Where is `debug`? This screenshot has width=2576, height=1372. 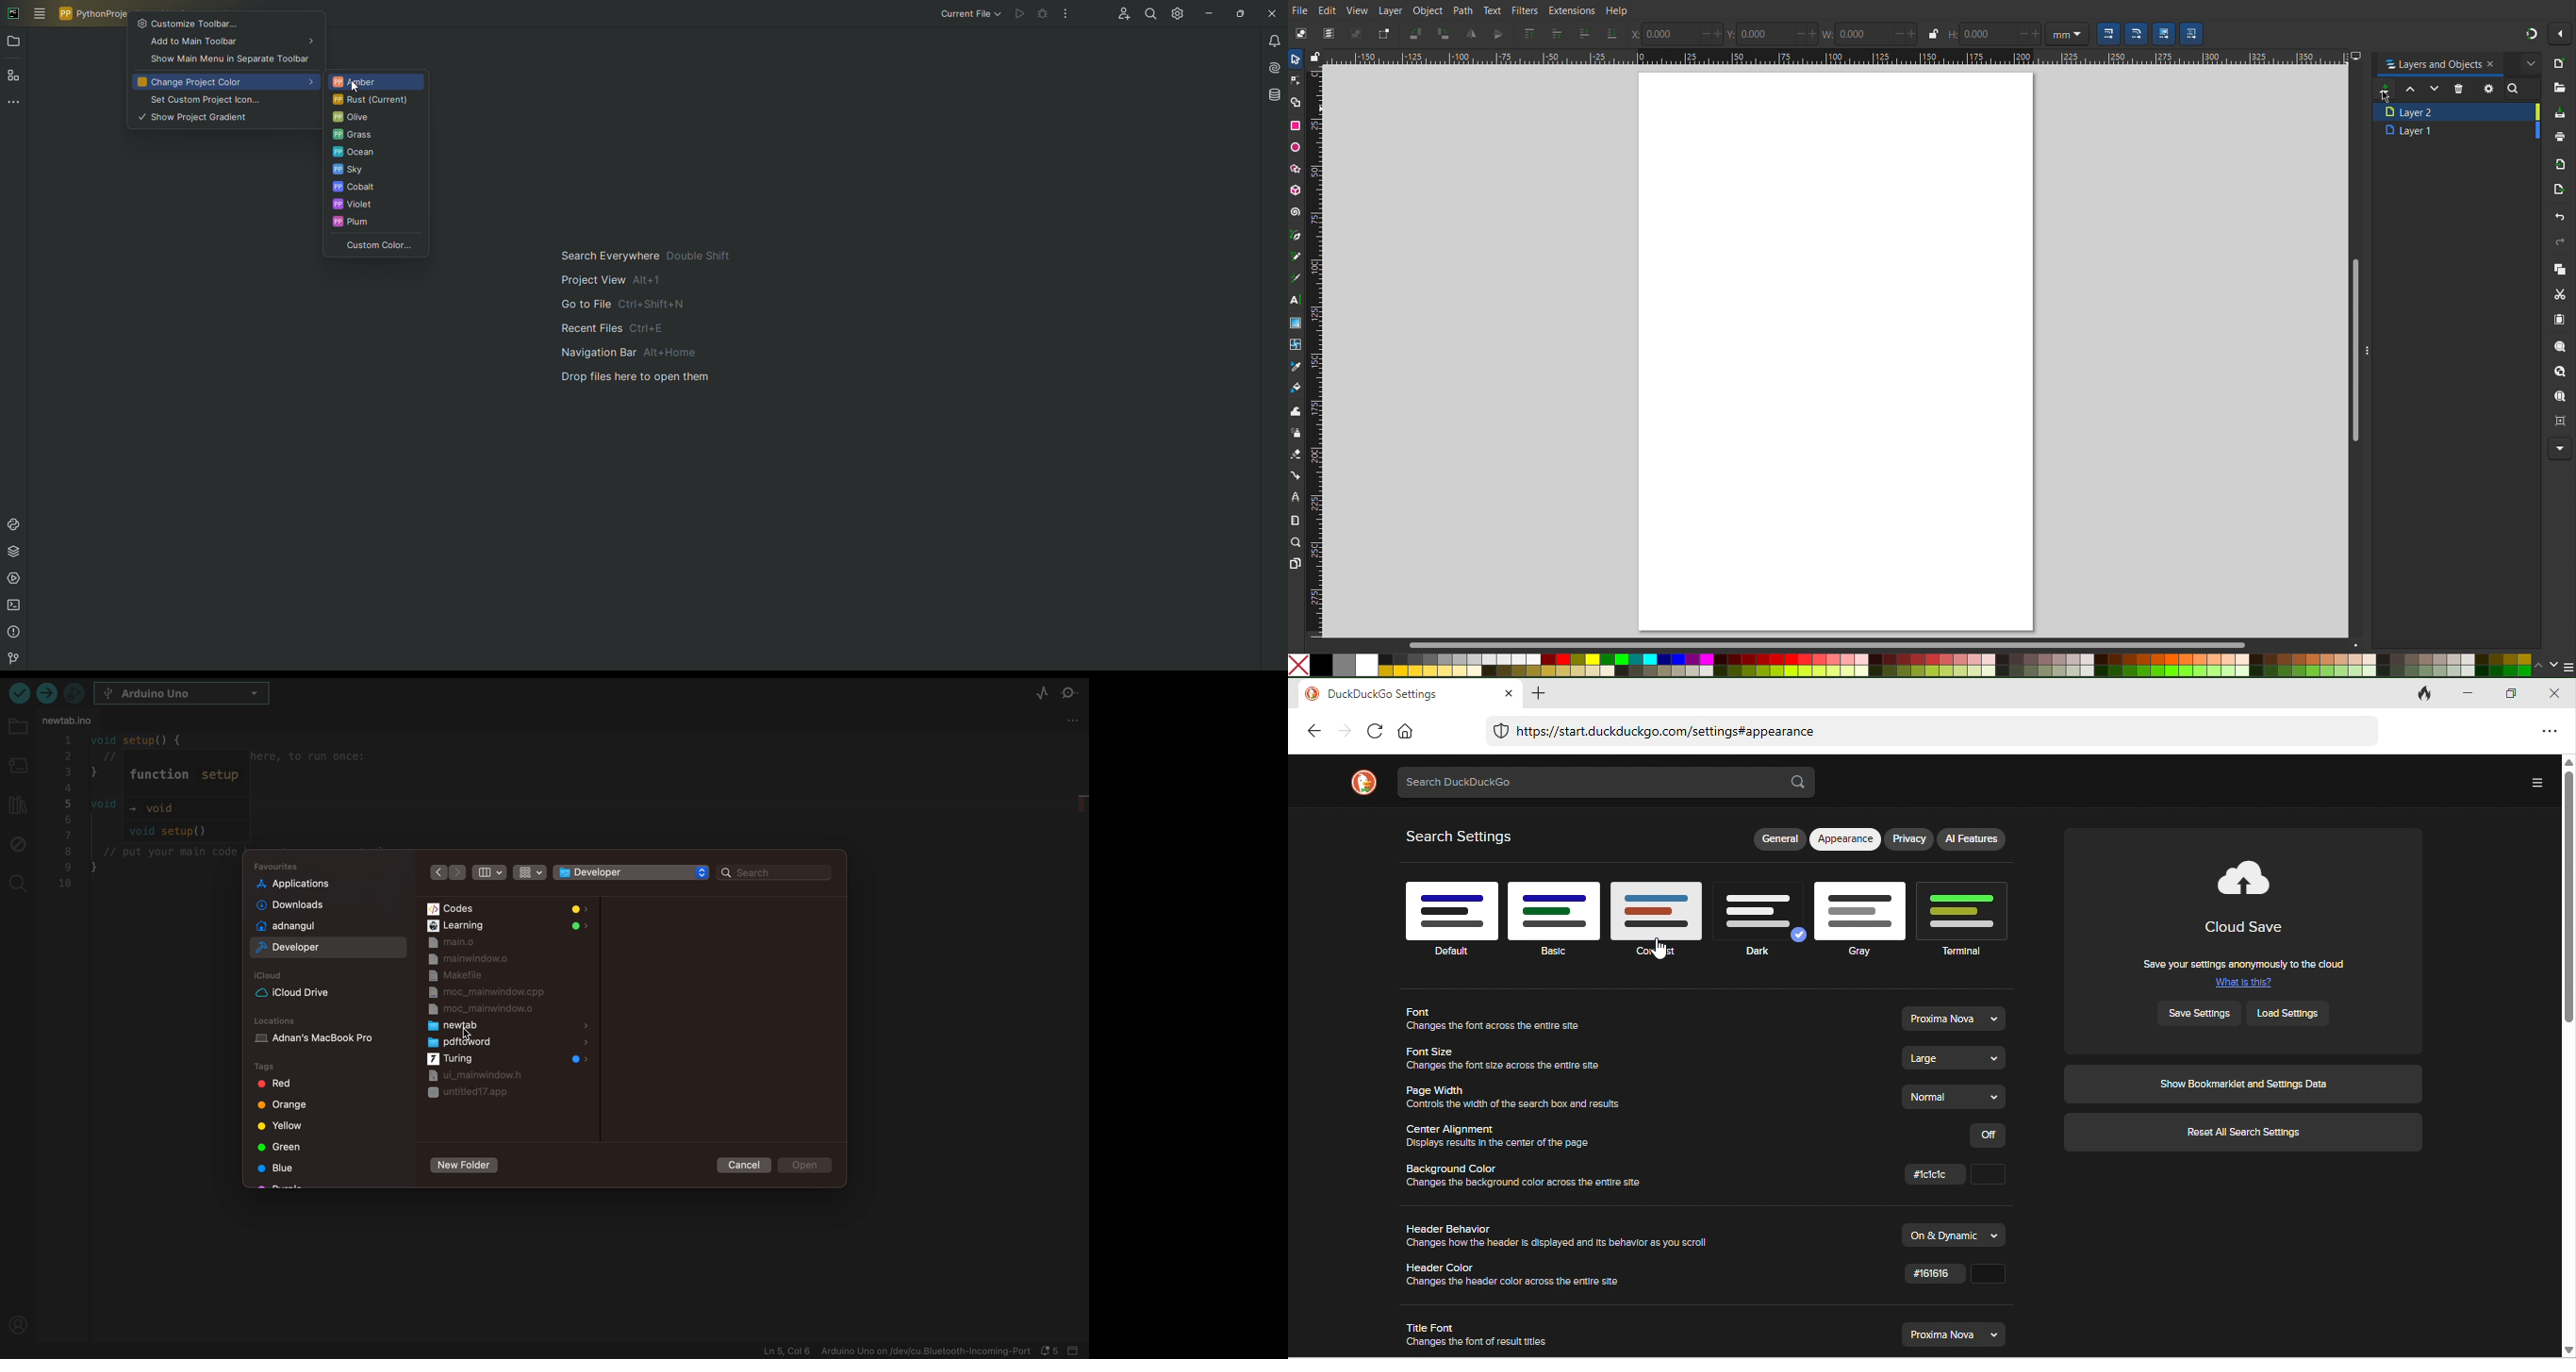
debug is located at coordinates (1044, 13).